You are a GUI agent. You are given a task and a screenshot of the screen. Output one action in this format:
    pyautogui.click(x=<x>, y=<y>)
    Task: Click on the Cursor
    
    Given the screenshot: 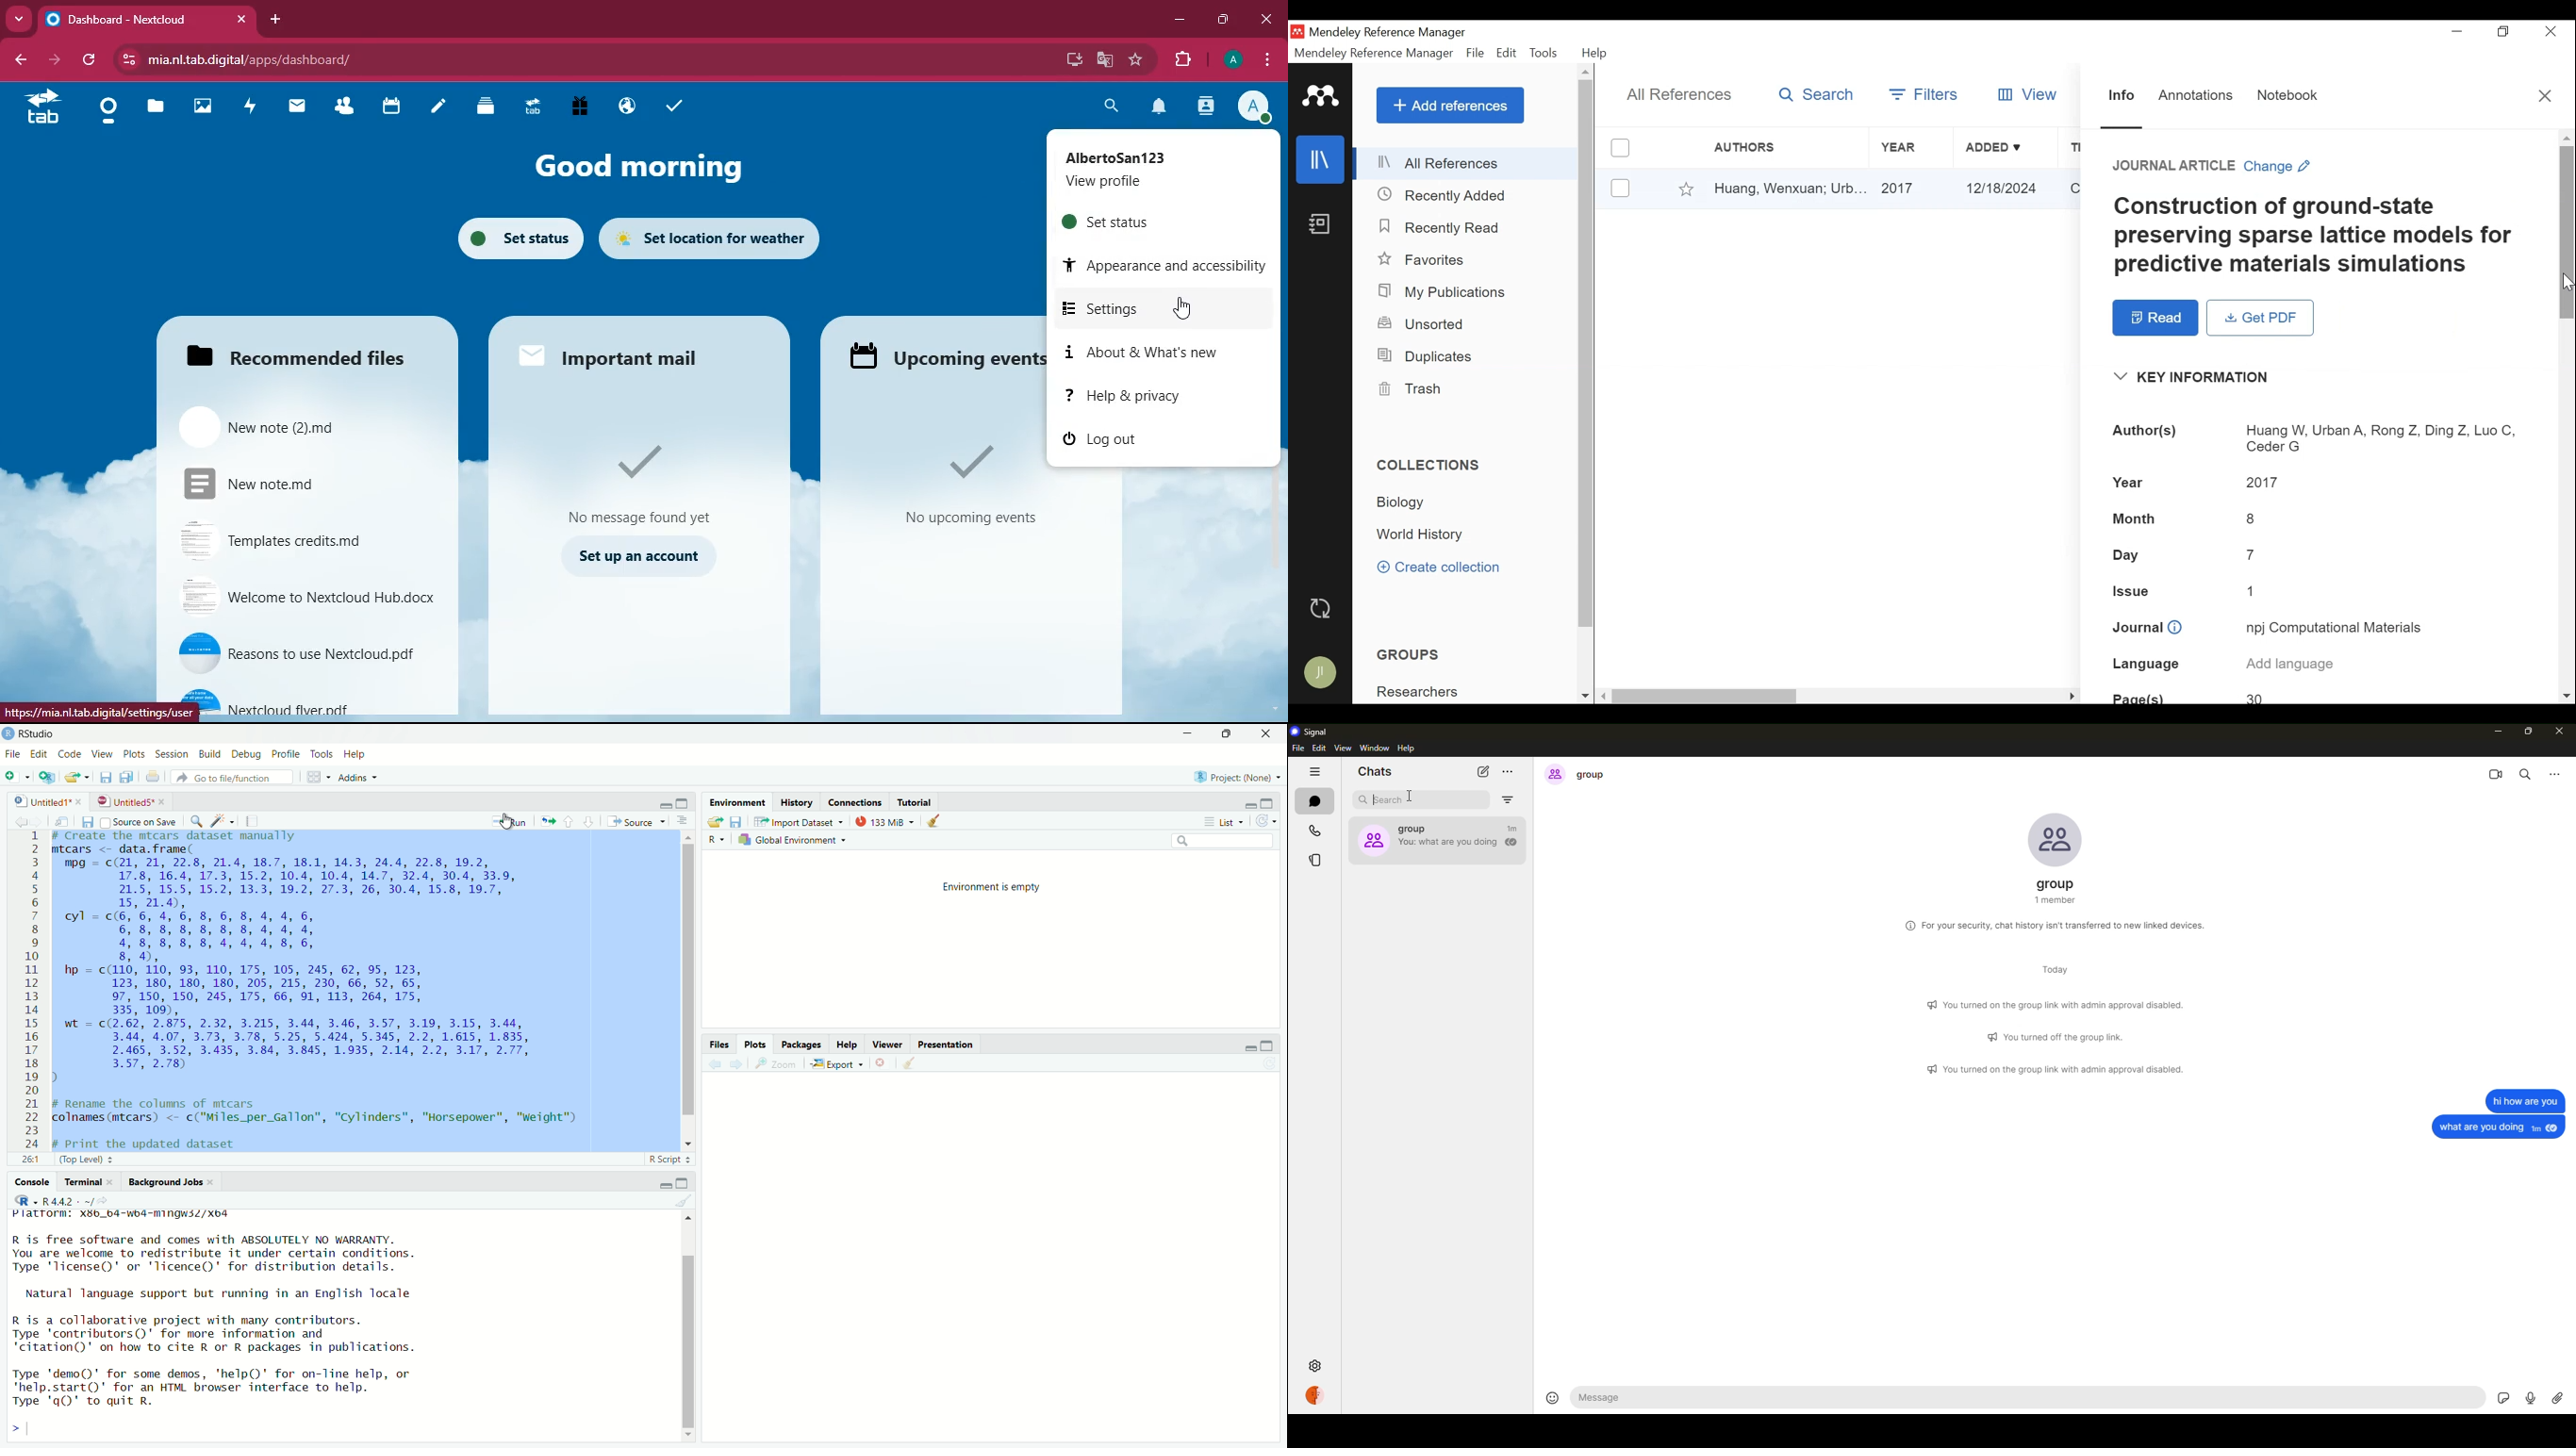 What is the action you would take?
    pyautogui.click(x=2565, y=280)
    